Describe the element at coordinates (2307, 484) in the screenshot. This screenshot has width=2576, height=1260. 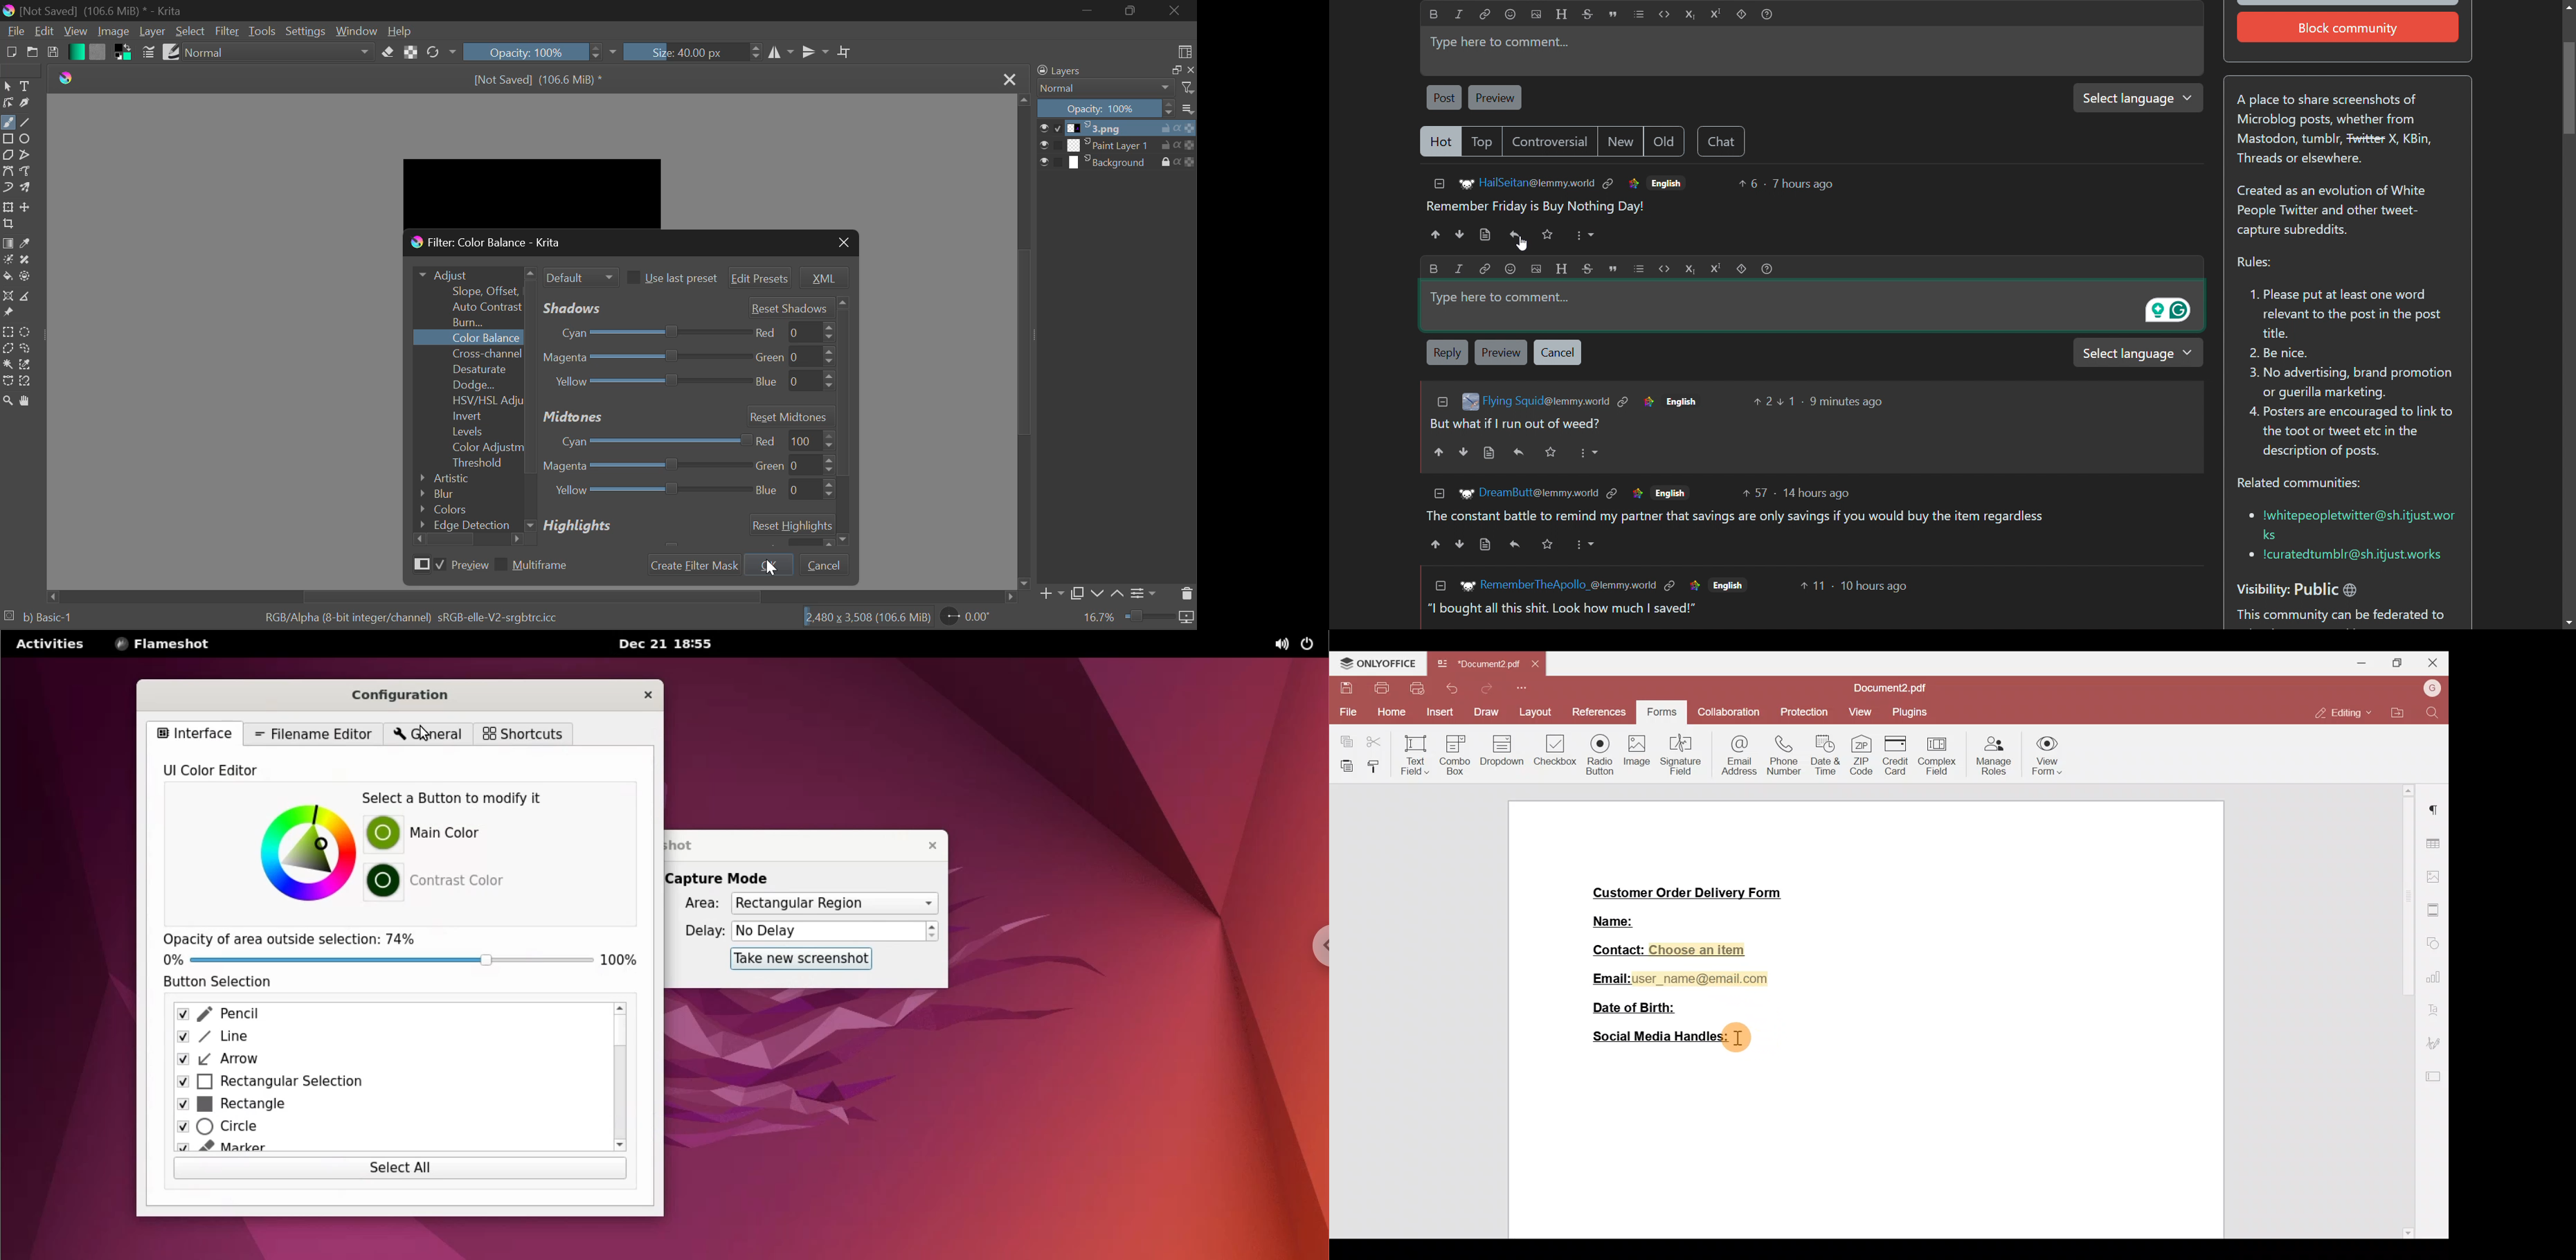
I see `Related communities:` at that location.